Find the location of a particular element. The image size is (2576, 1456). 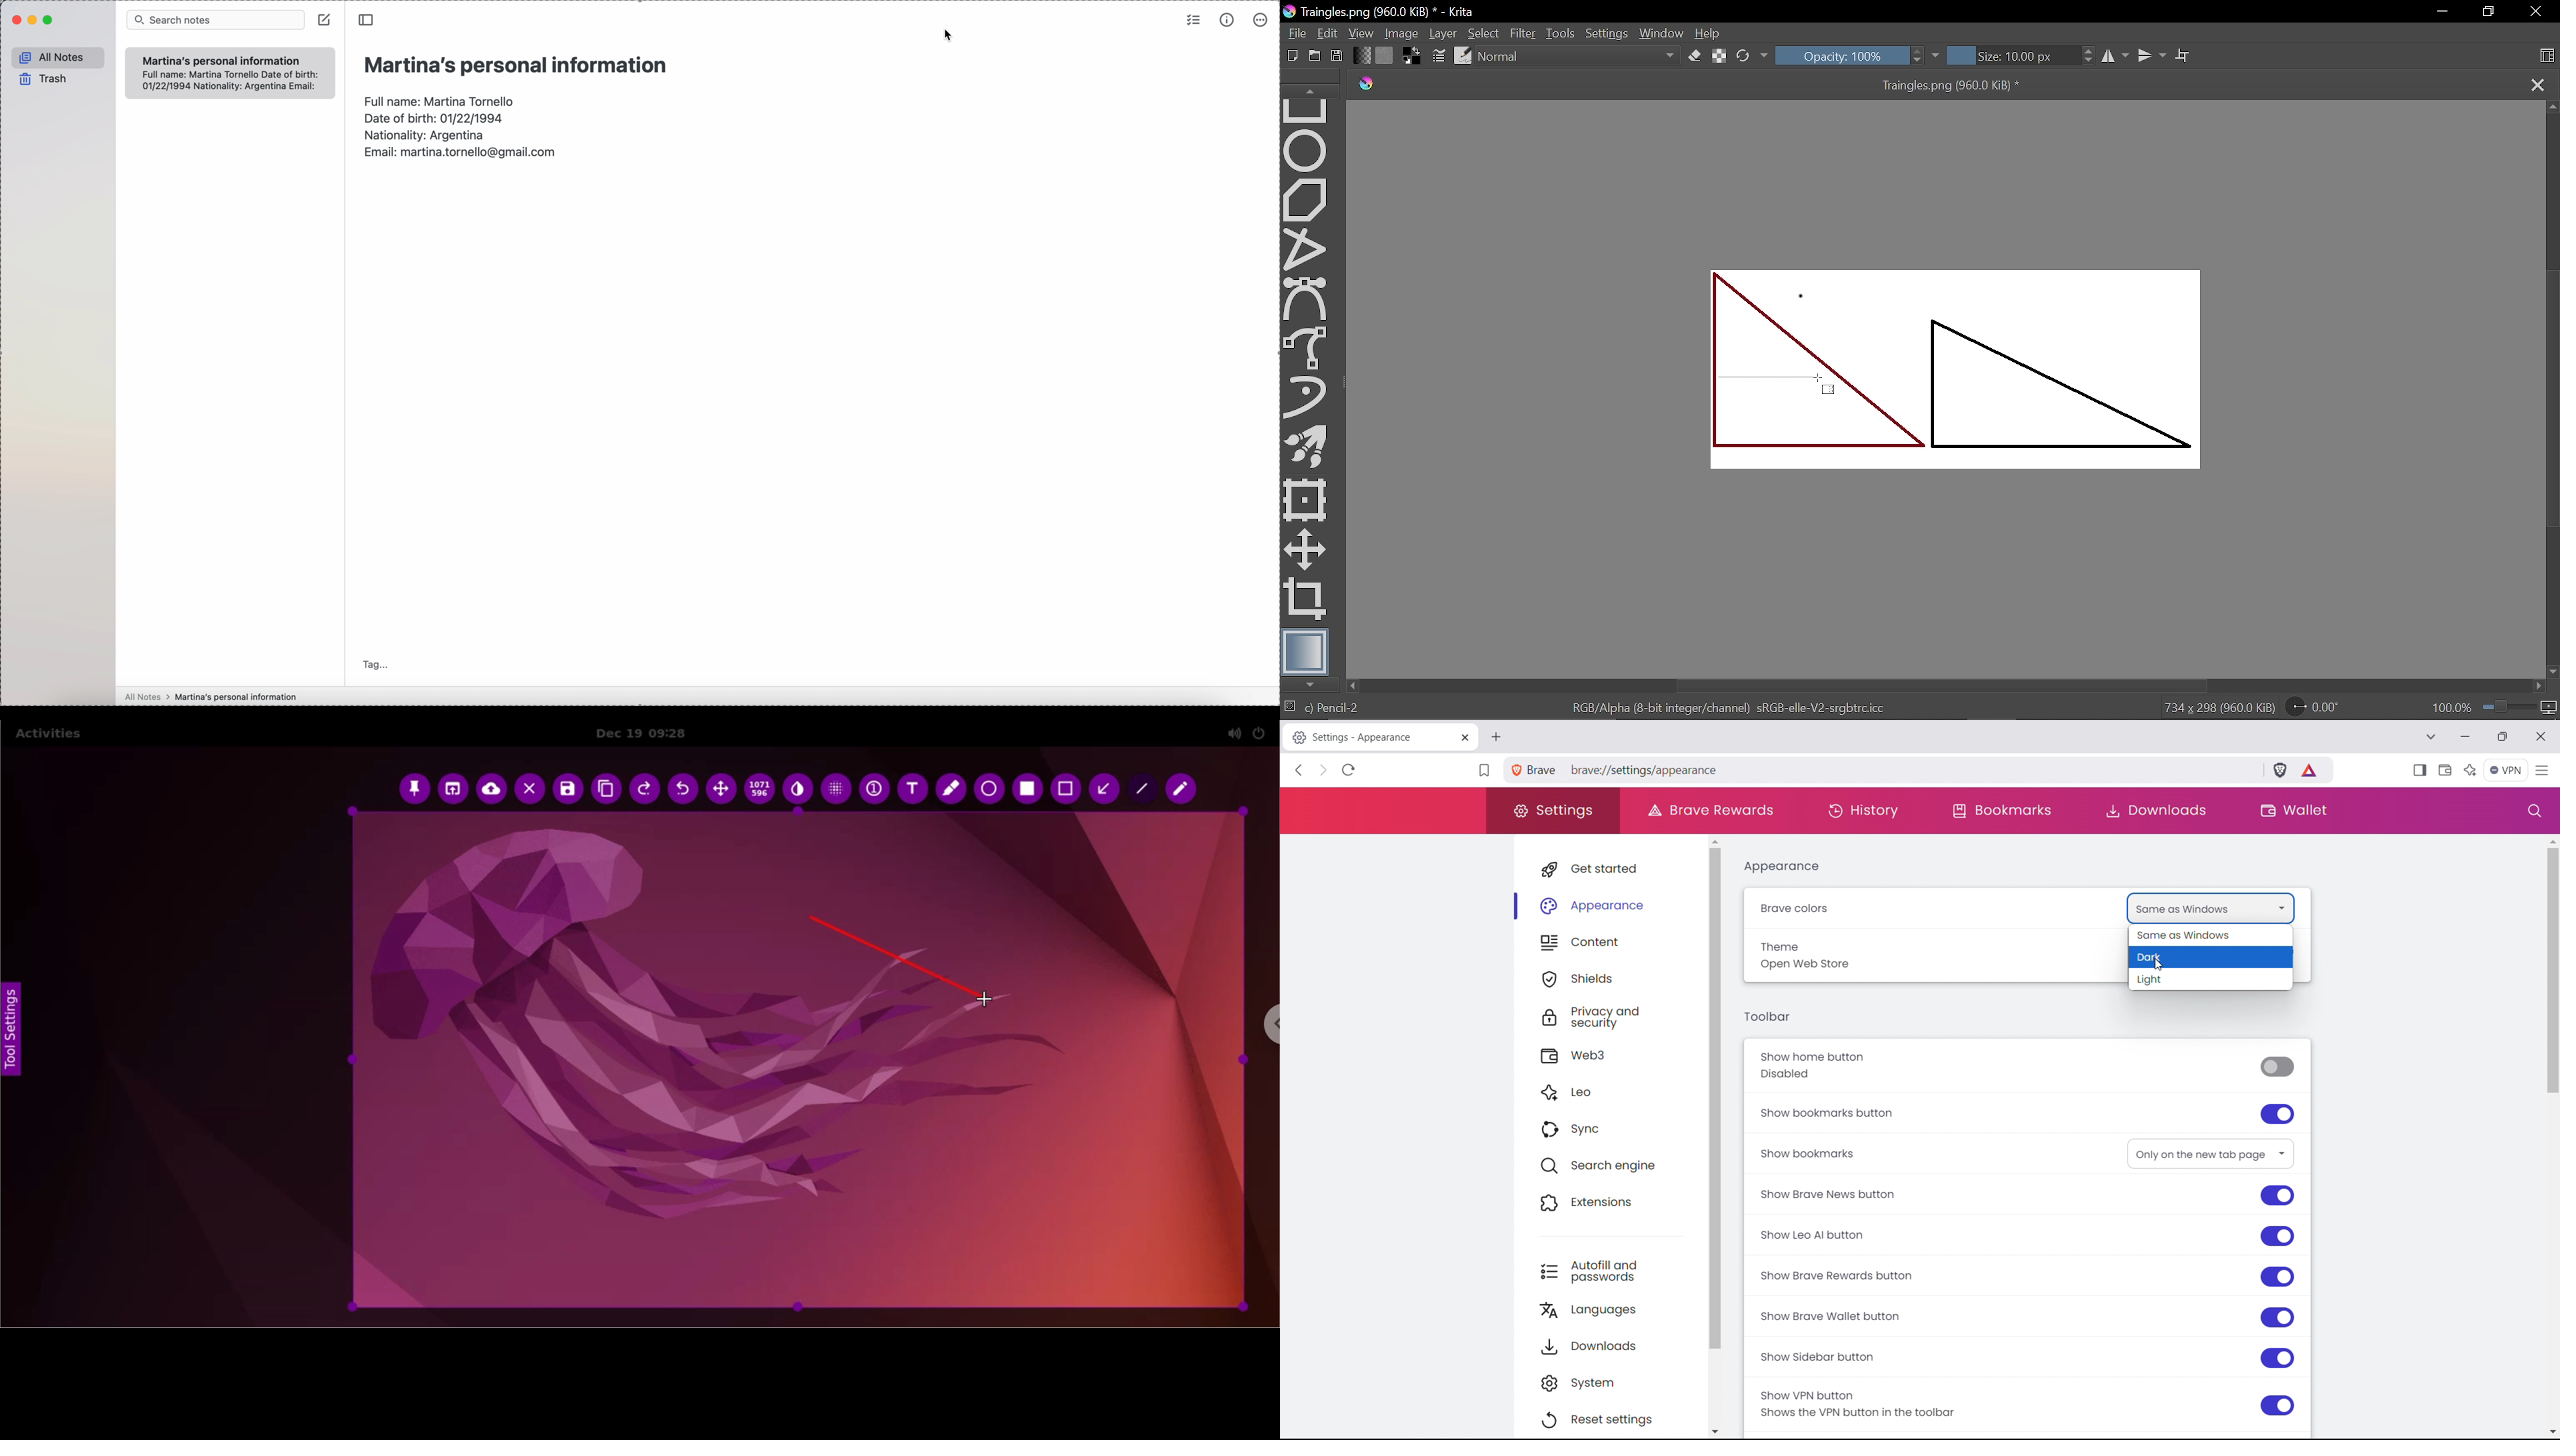

Cursor is located at coordinates (1826, 388).